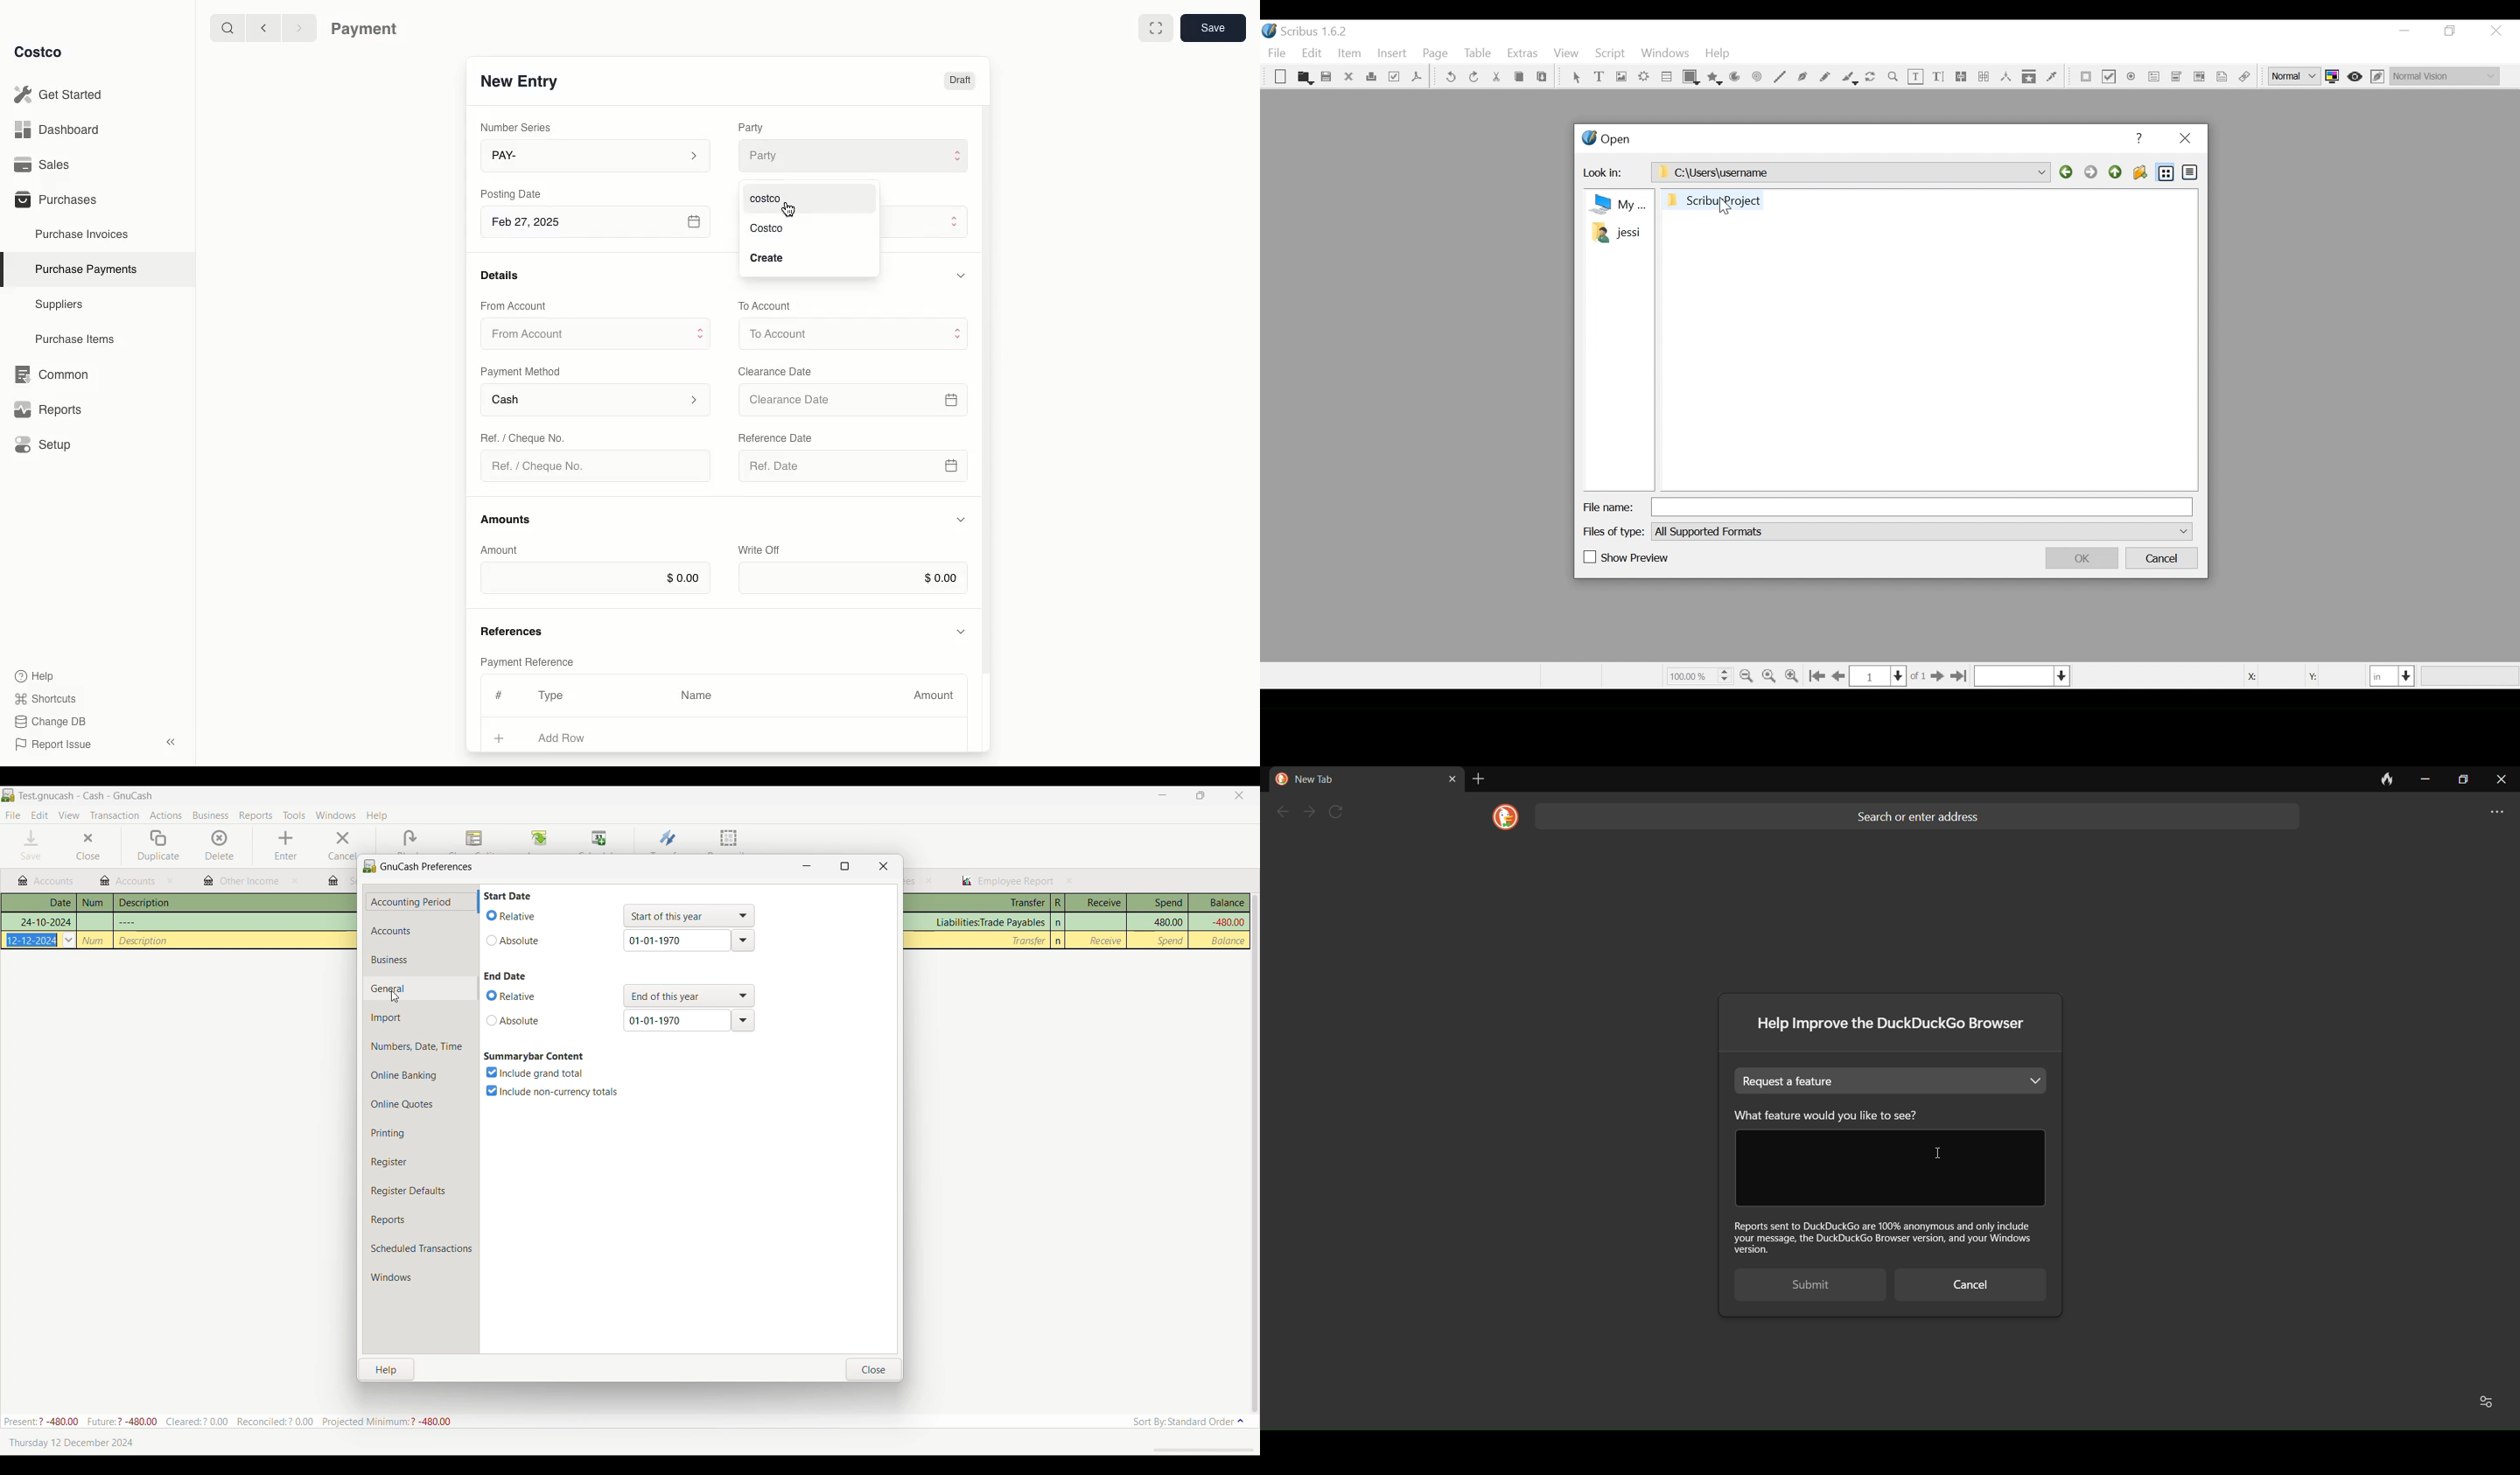  What do you see at coordinates (421, 931) in the screenshot?
I see `Accounts` at bounding box center [421, 931].